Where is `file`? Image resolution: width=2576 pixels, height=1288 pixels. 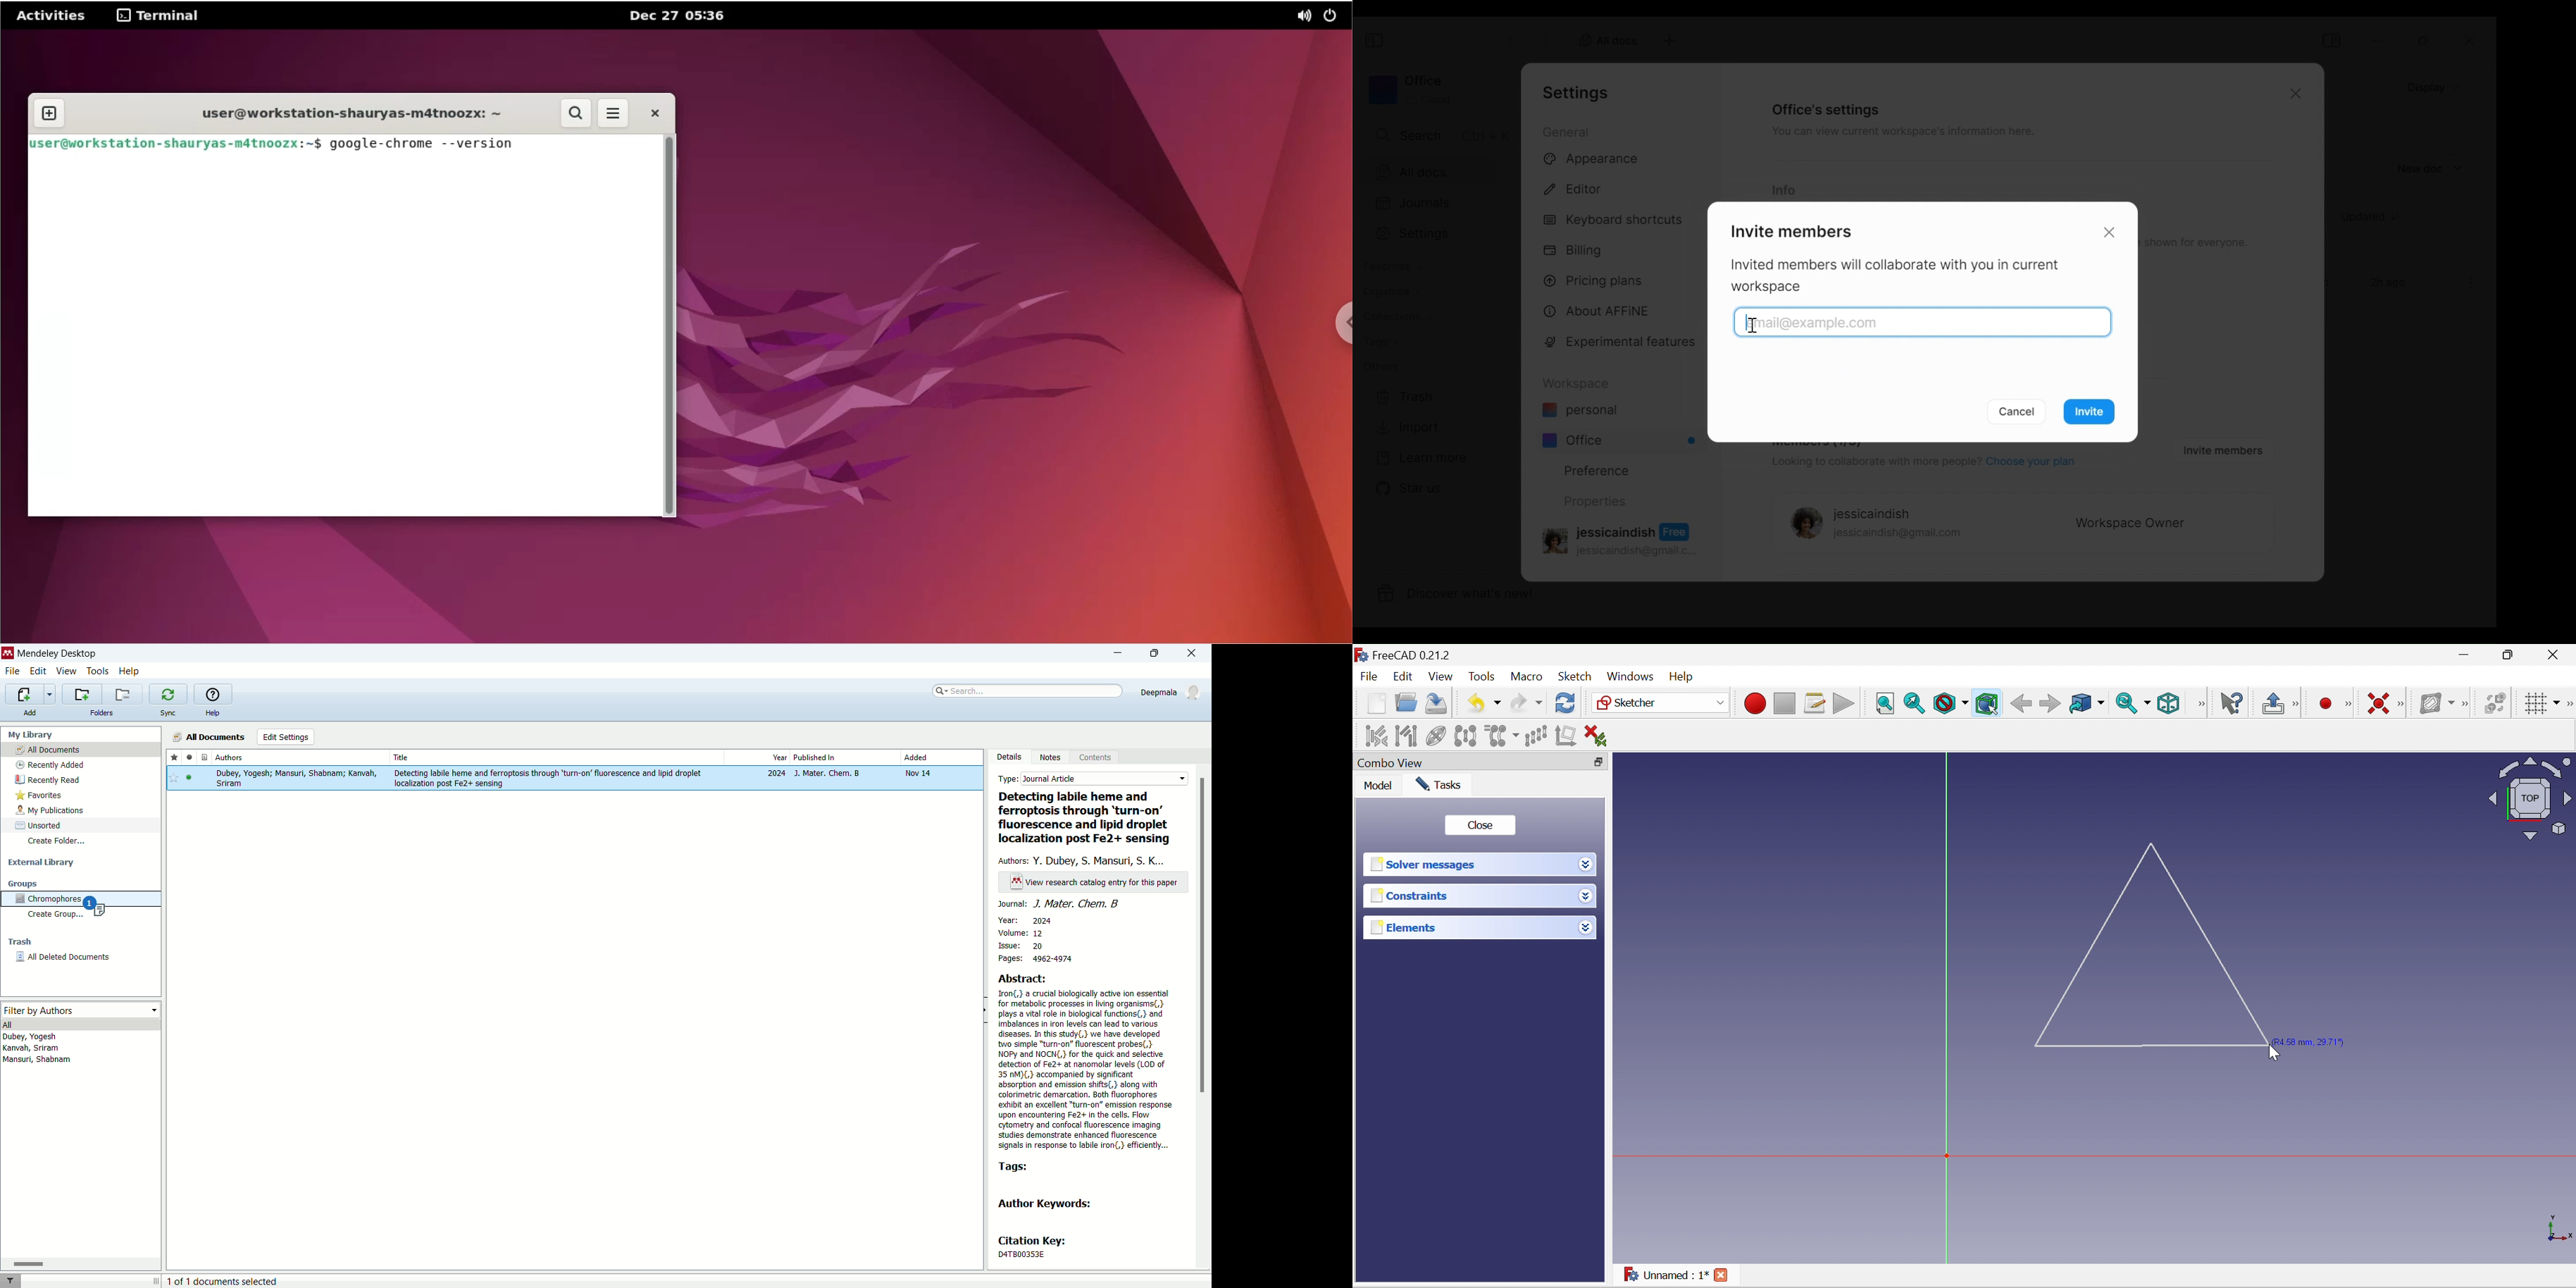
file is located at coordinates (12, 672).